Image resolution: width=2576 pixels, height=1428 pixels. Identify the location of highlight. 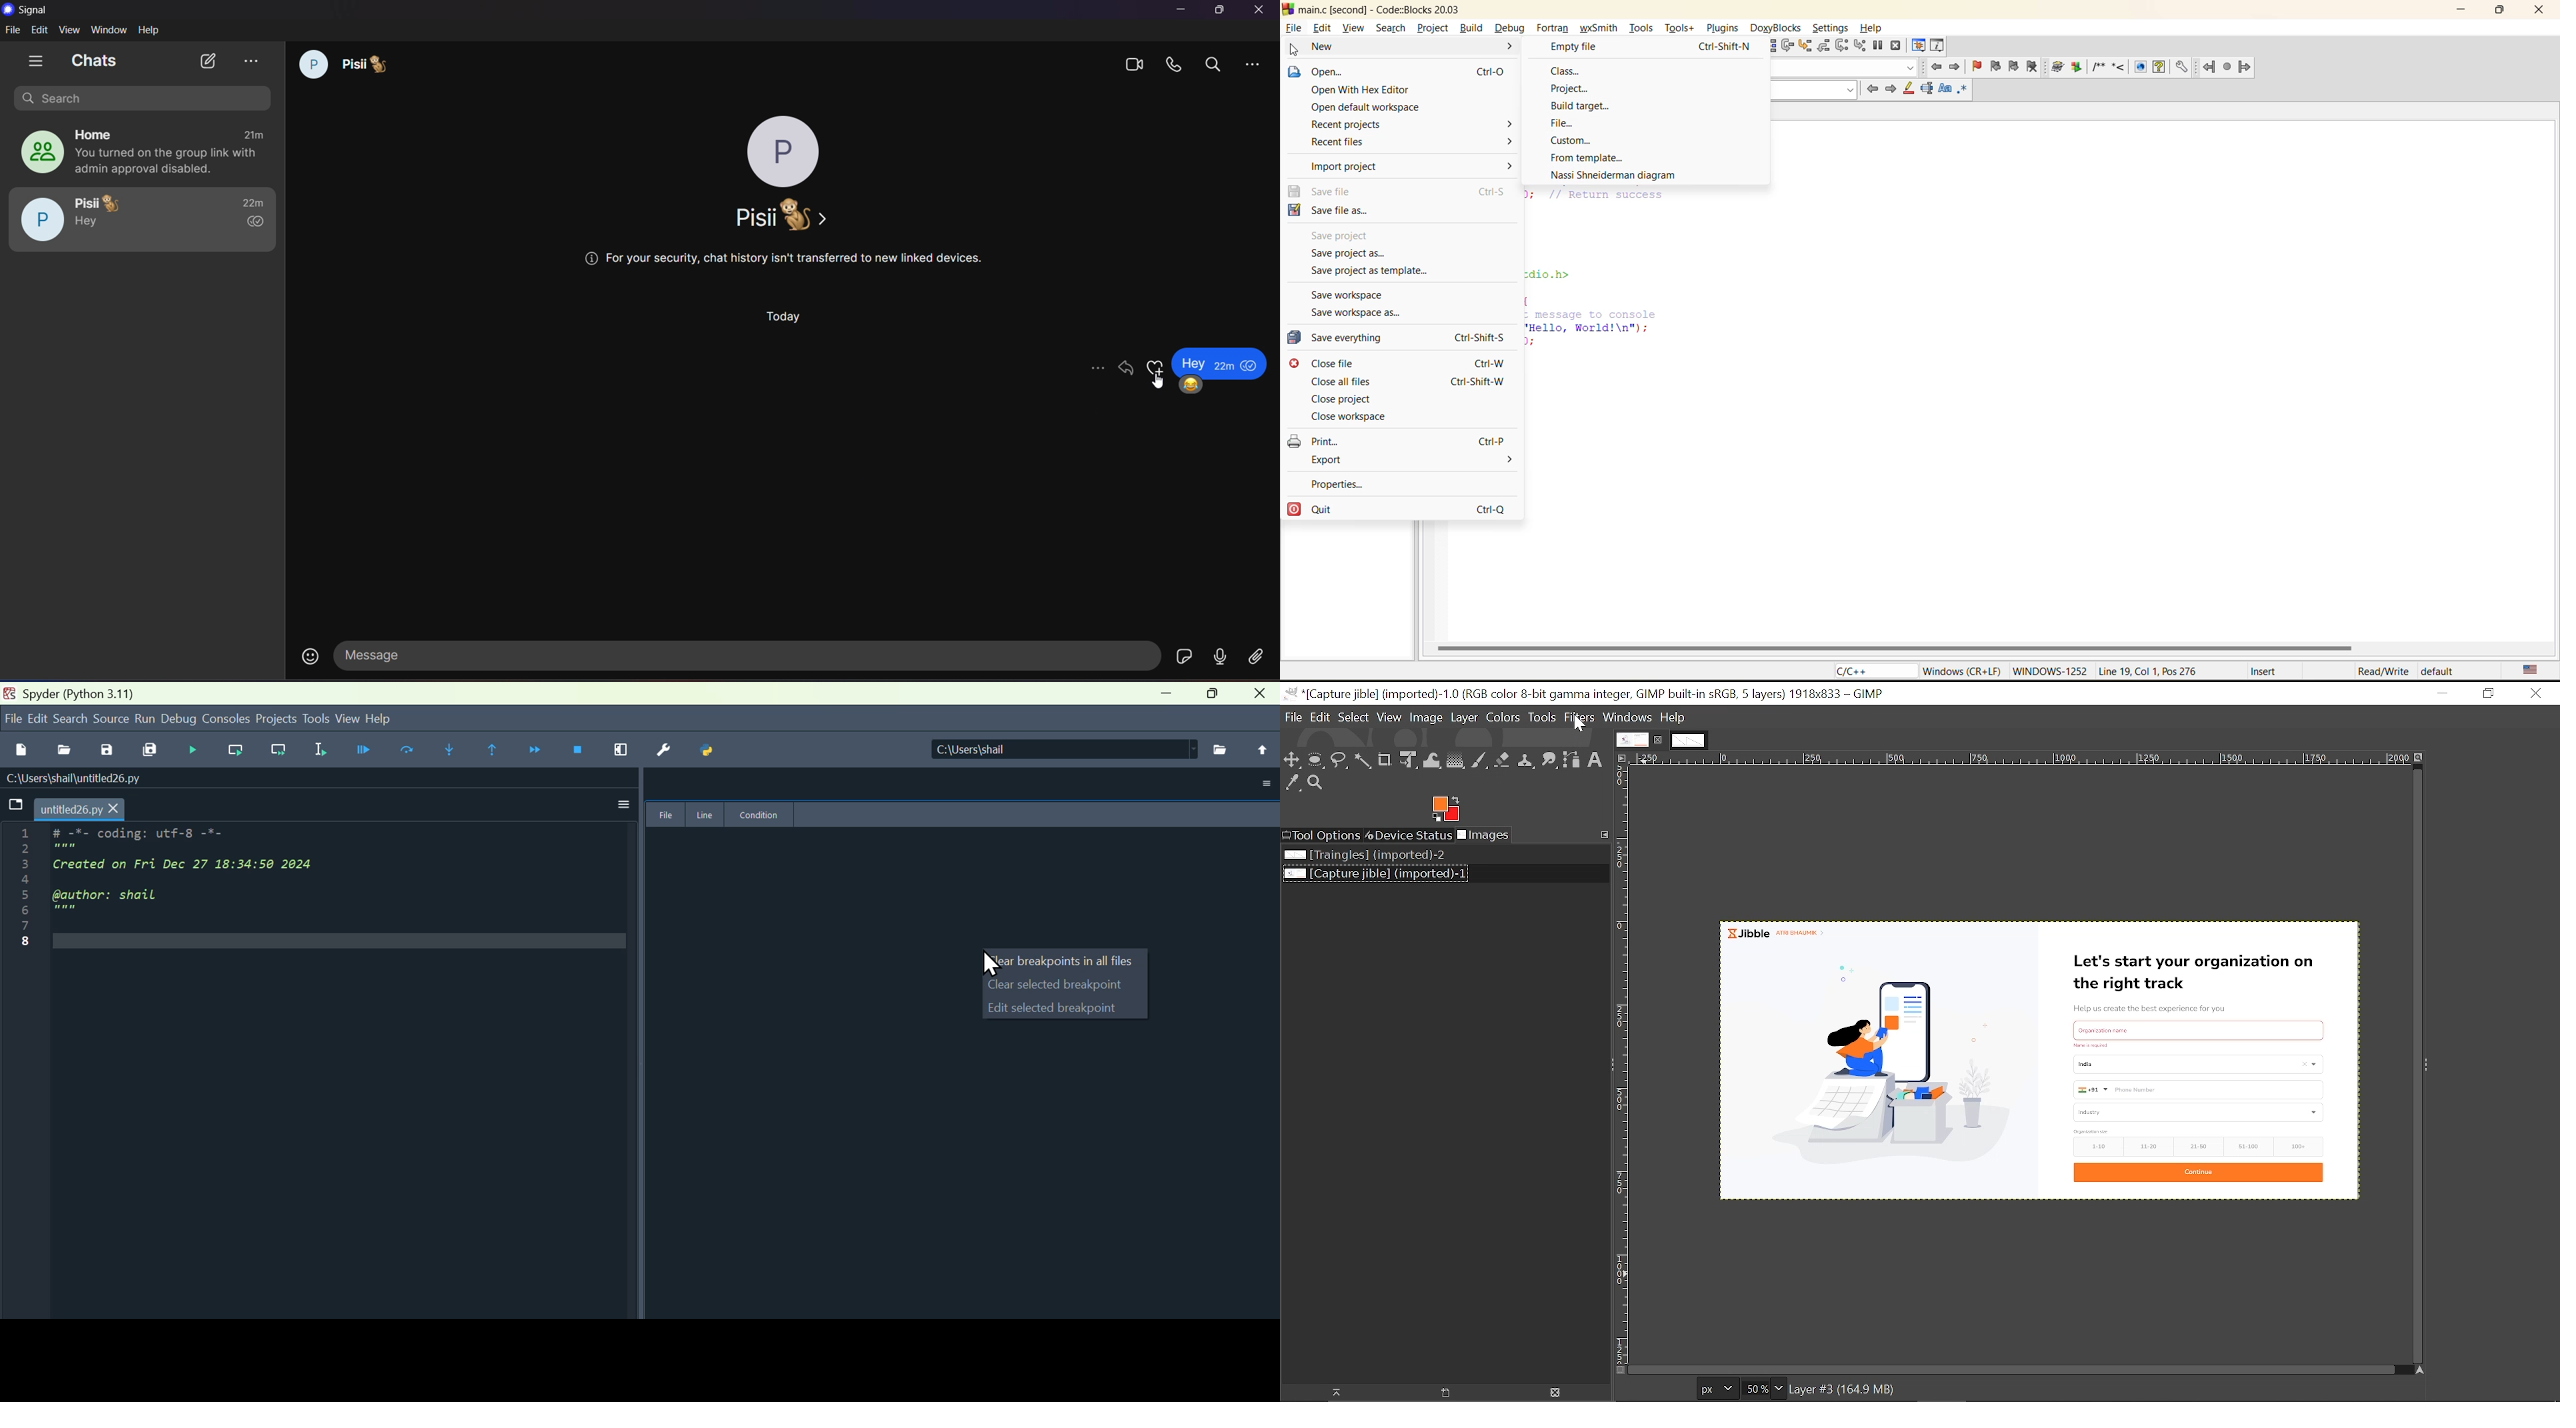
(1907, 90).